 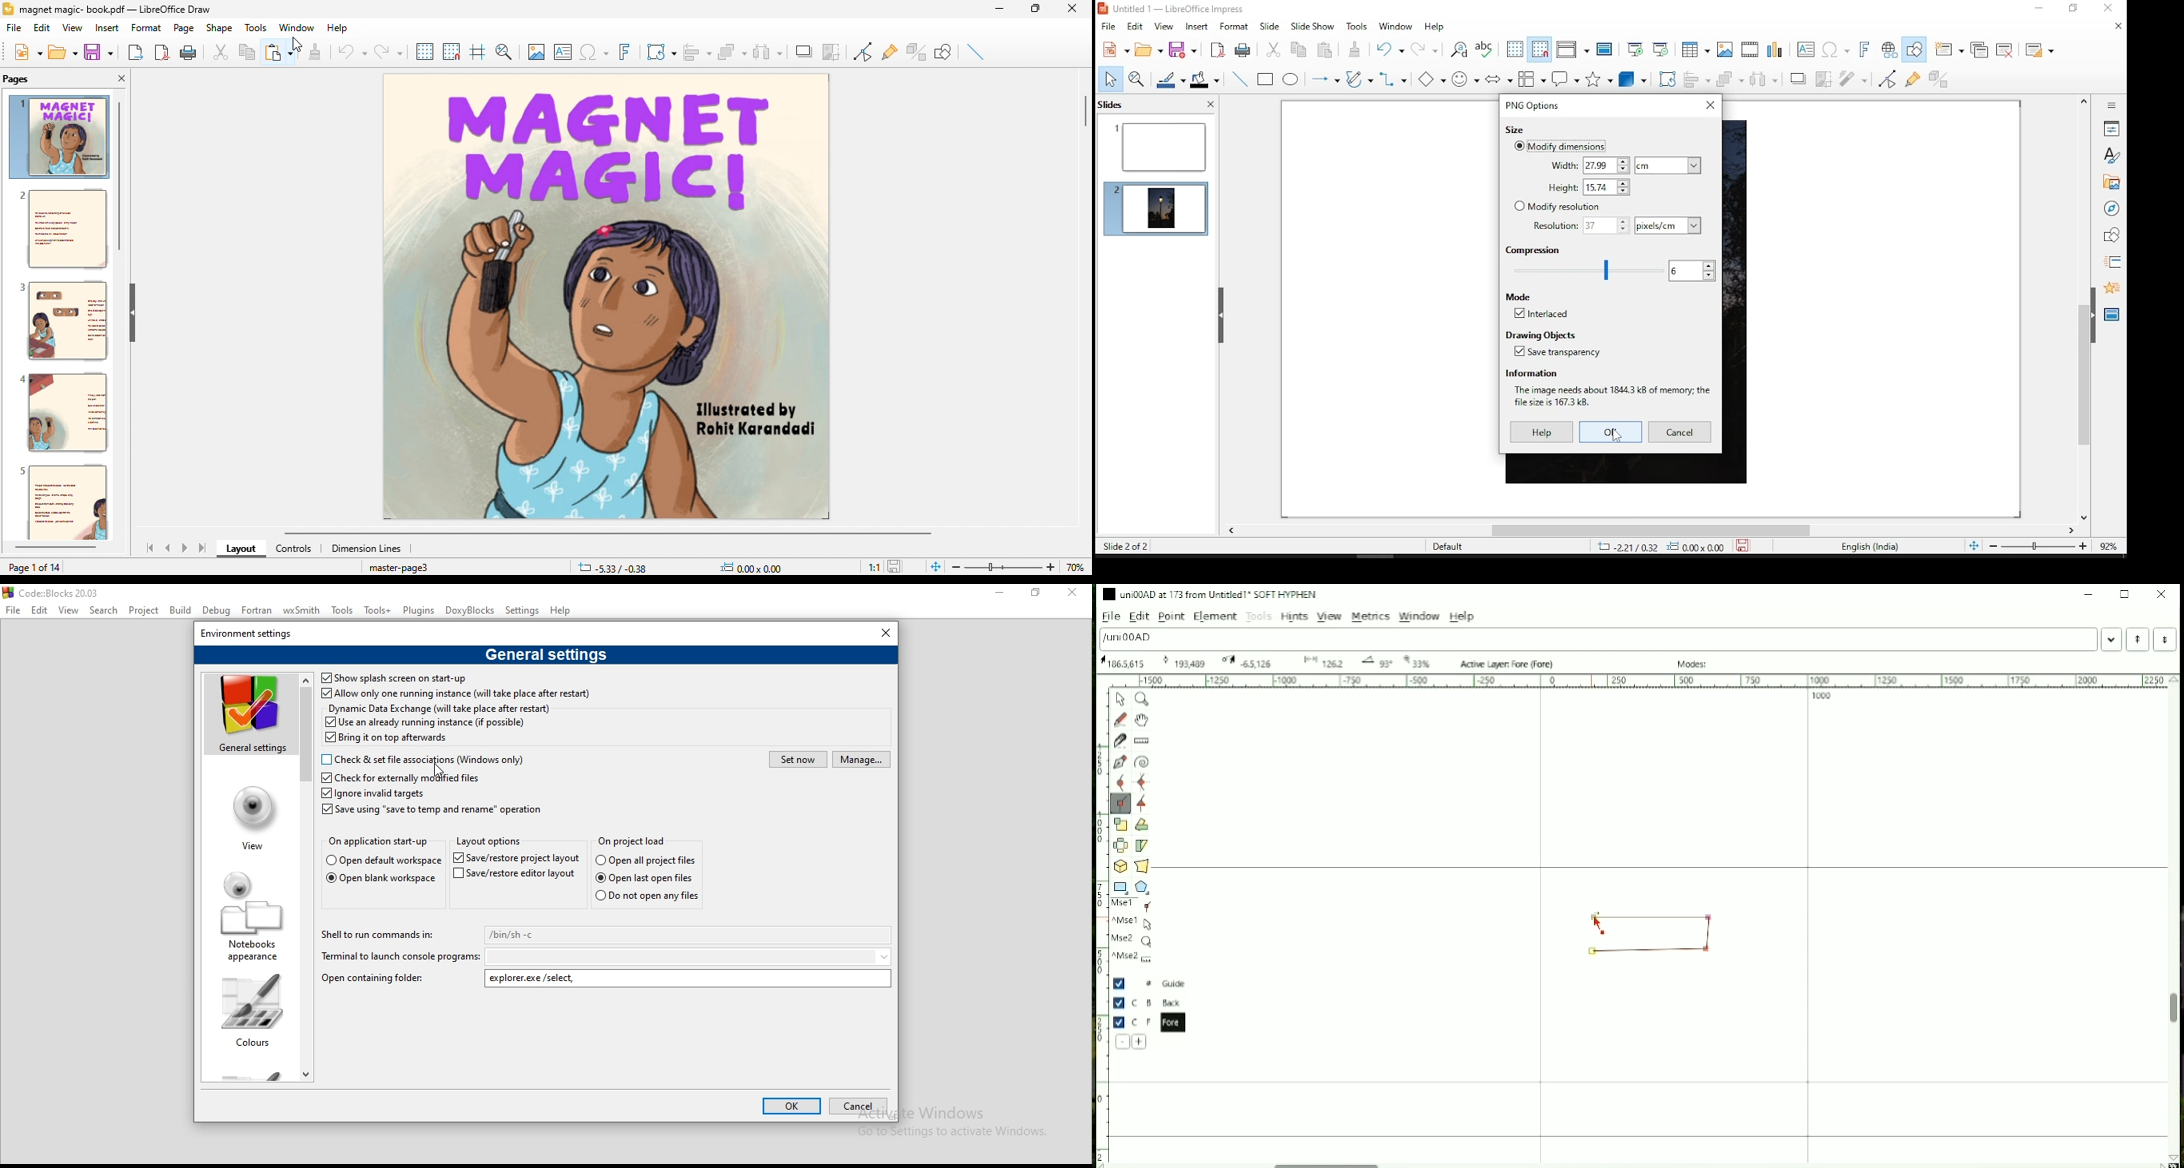 What do you see at coordinates (1542, 313) in the screenshot?
I see `interlaced` at bounding box center [1542, 313].